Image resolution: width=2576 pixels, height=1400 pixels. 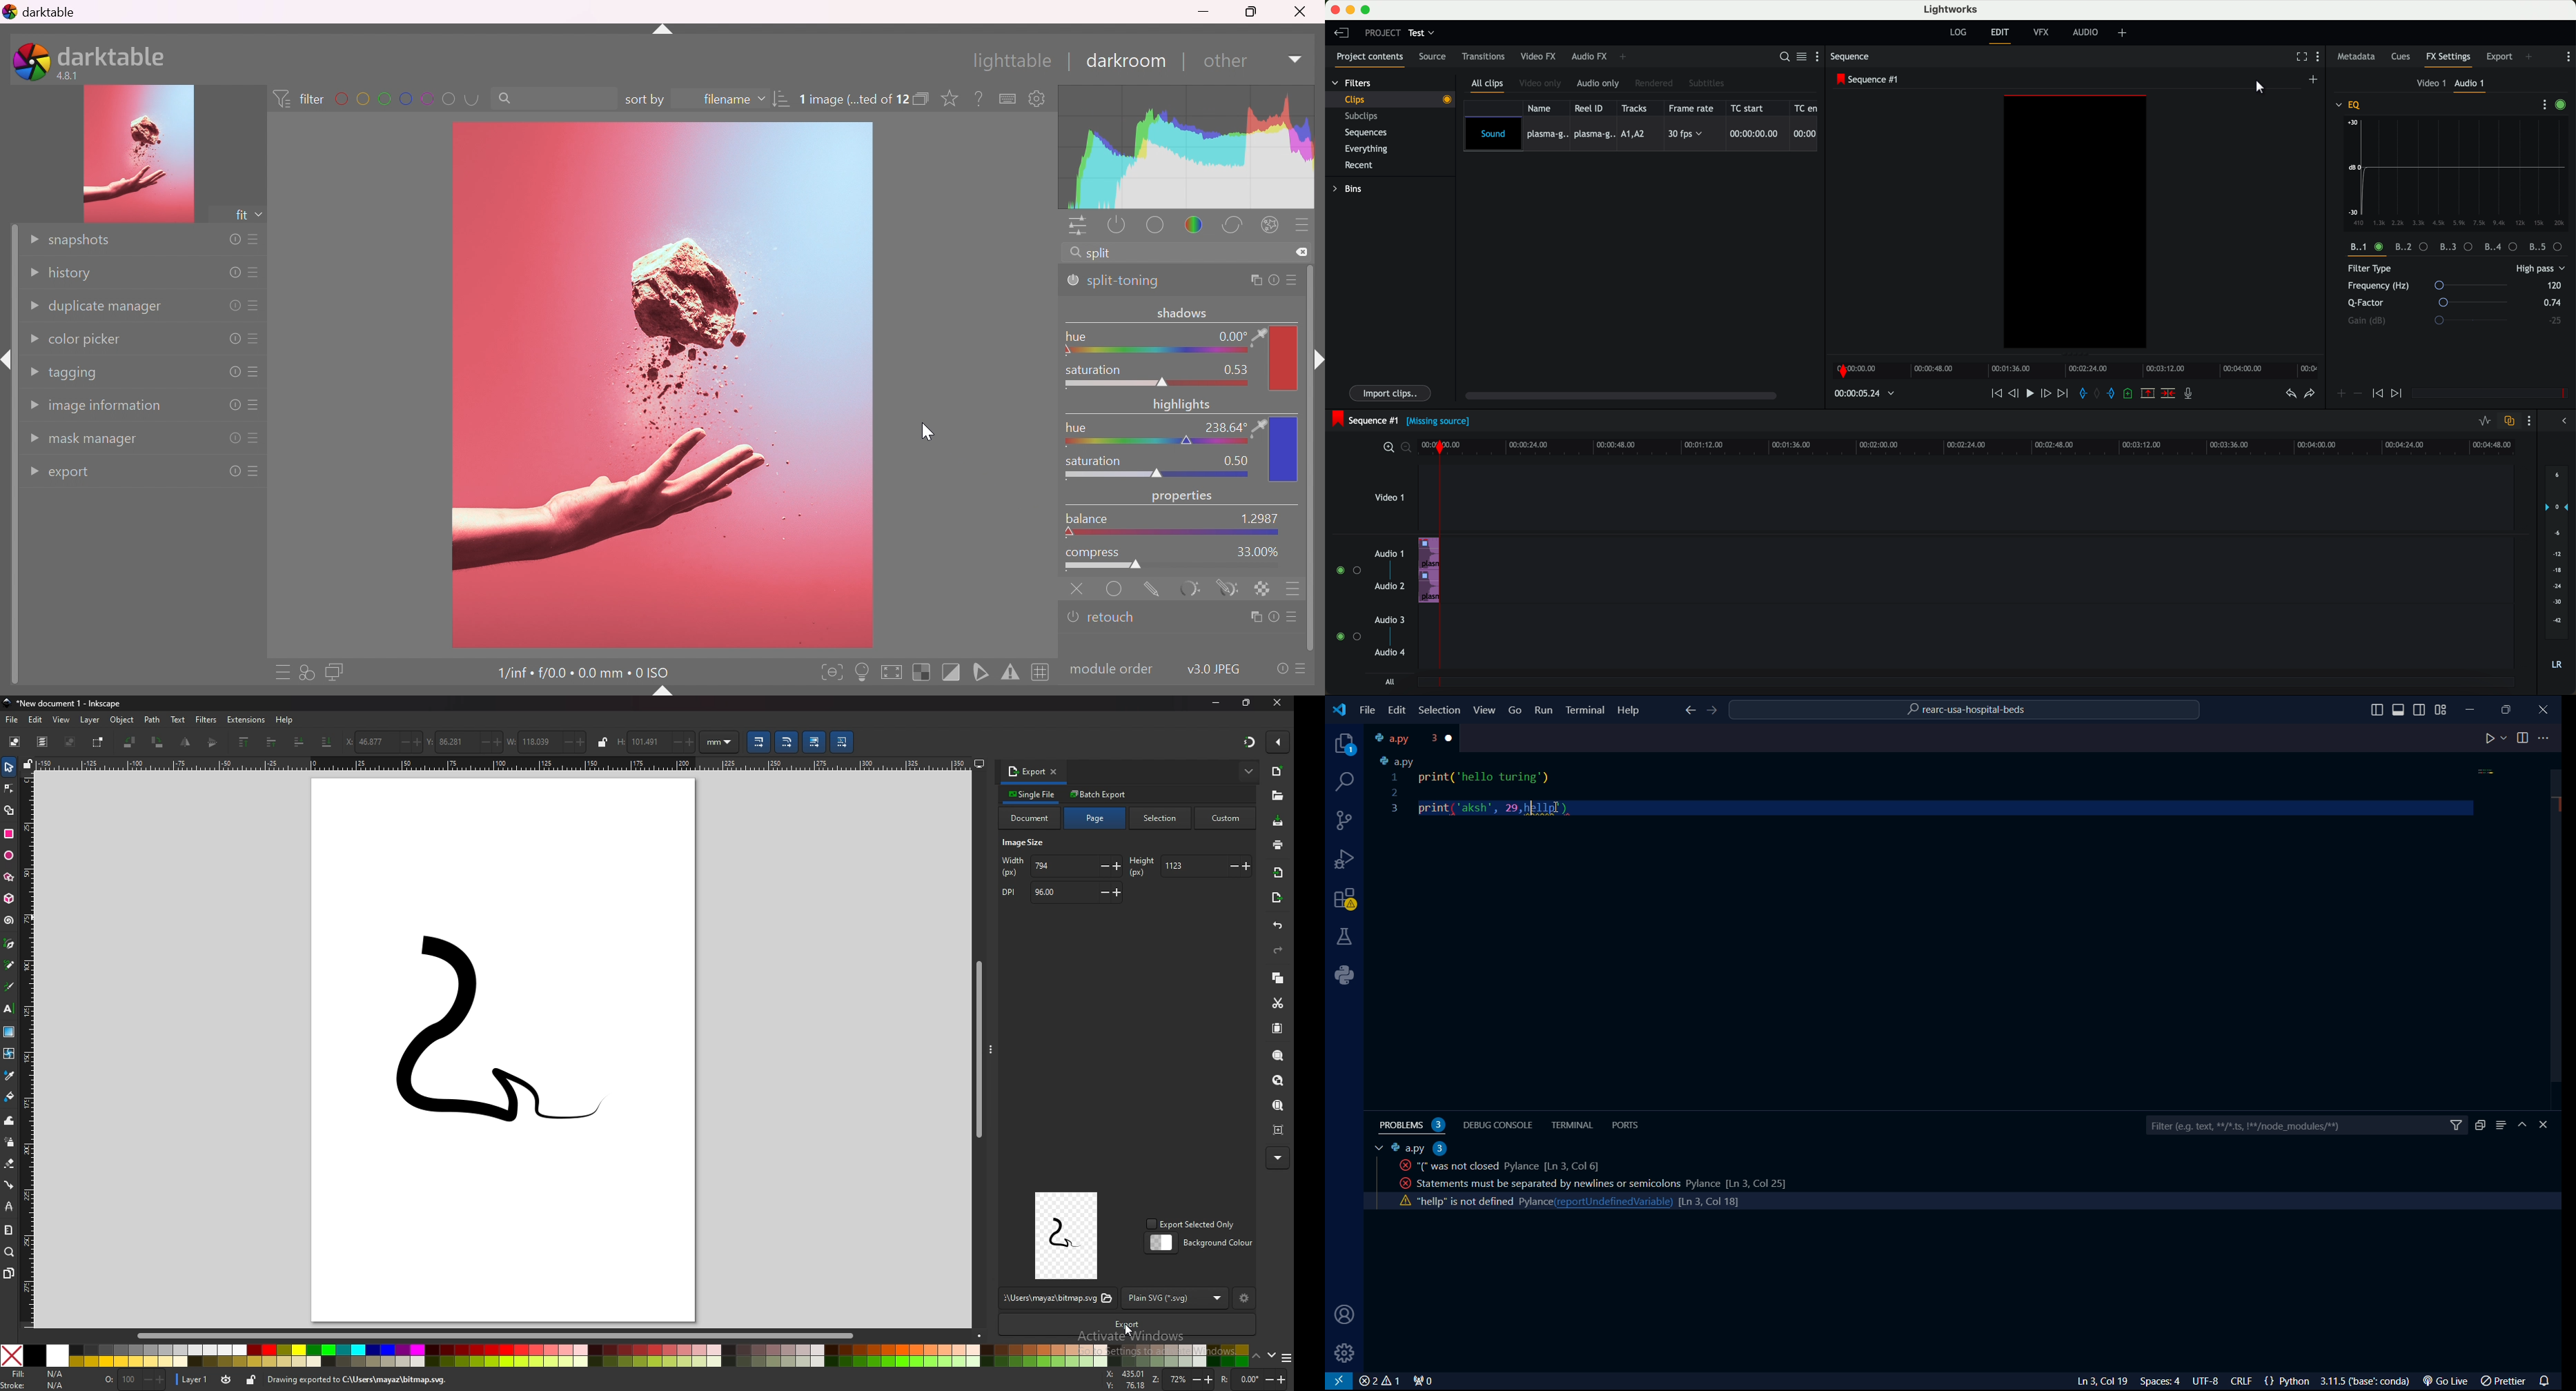 What do you see at coordinates (1301, 251) in the screenshot?
I see `clear` at bounding box center [1301, 251].